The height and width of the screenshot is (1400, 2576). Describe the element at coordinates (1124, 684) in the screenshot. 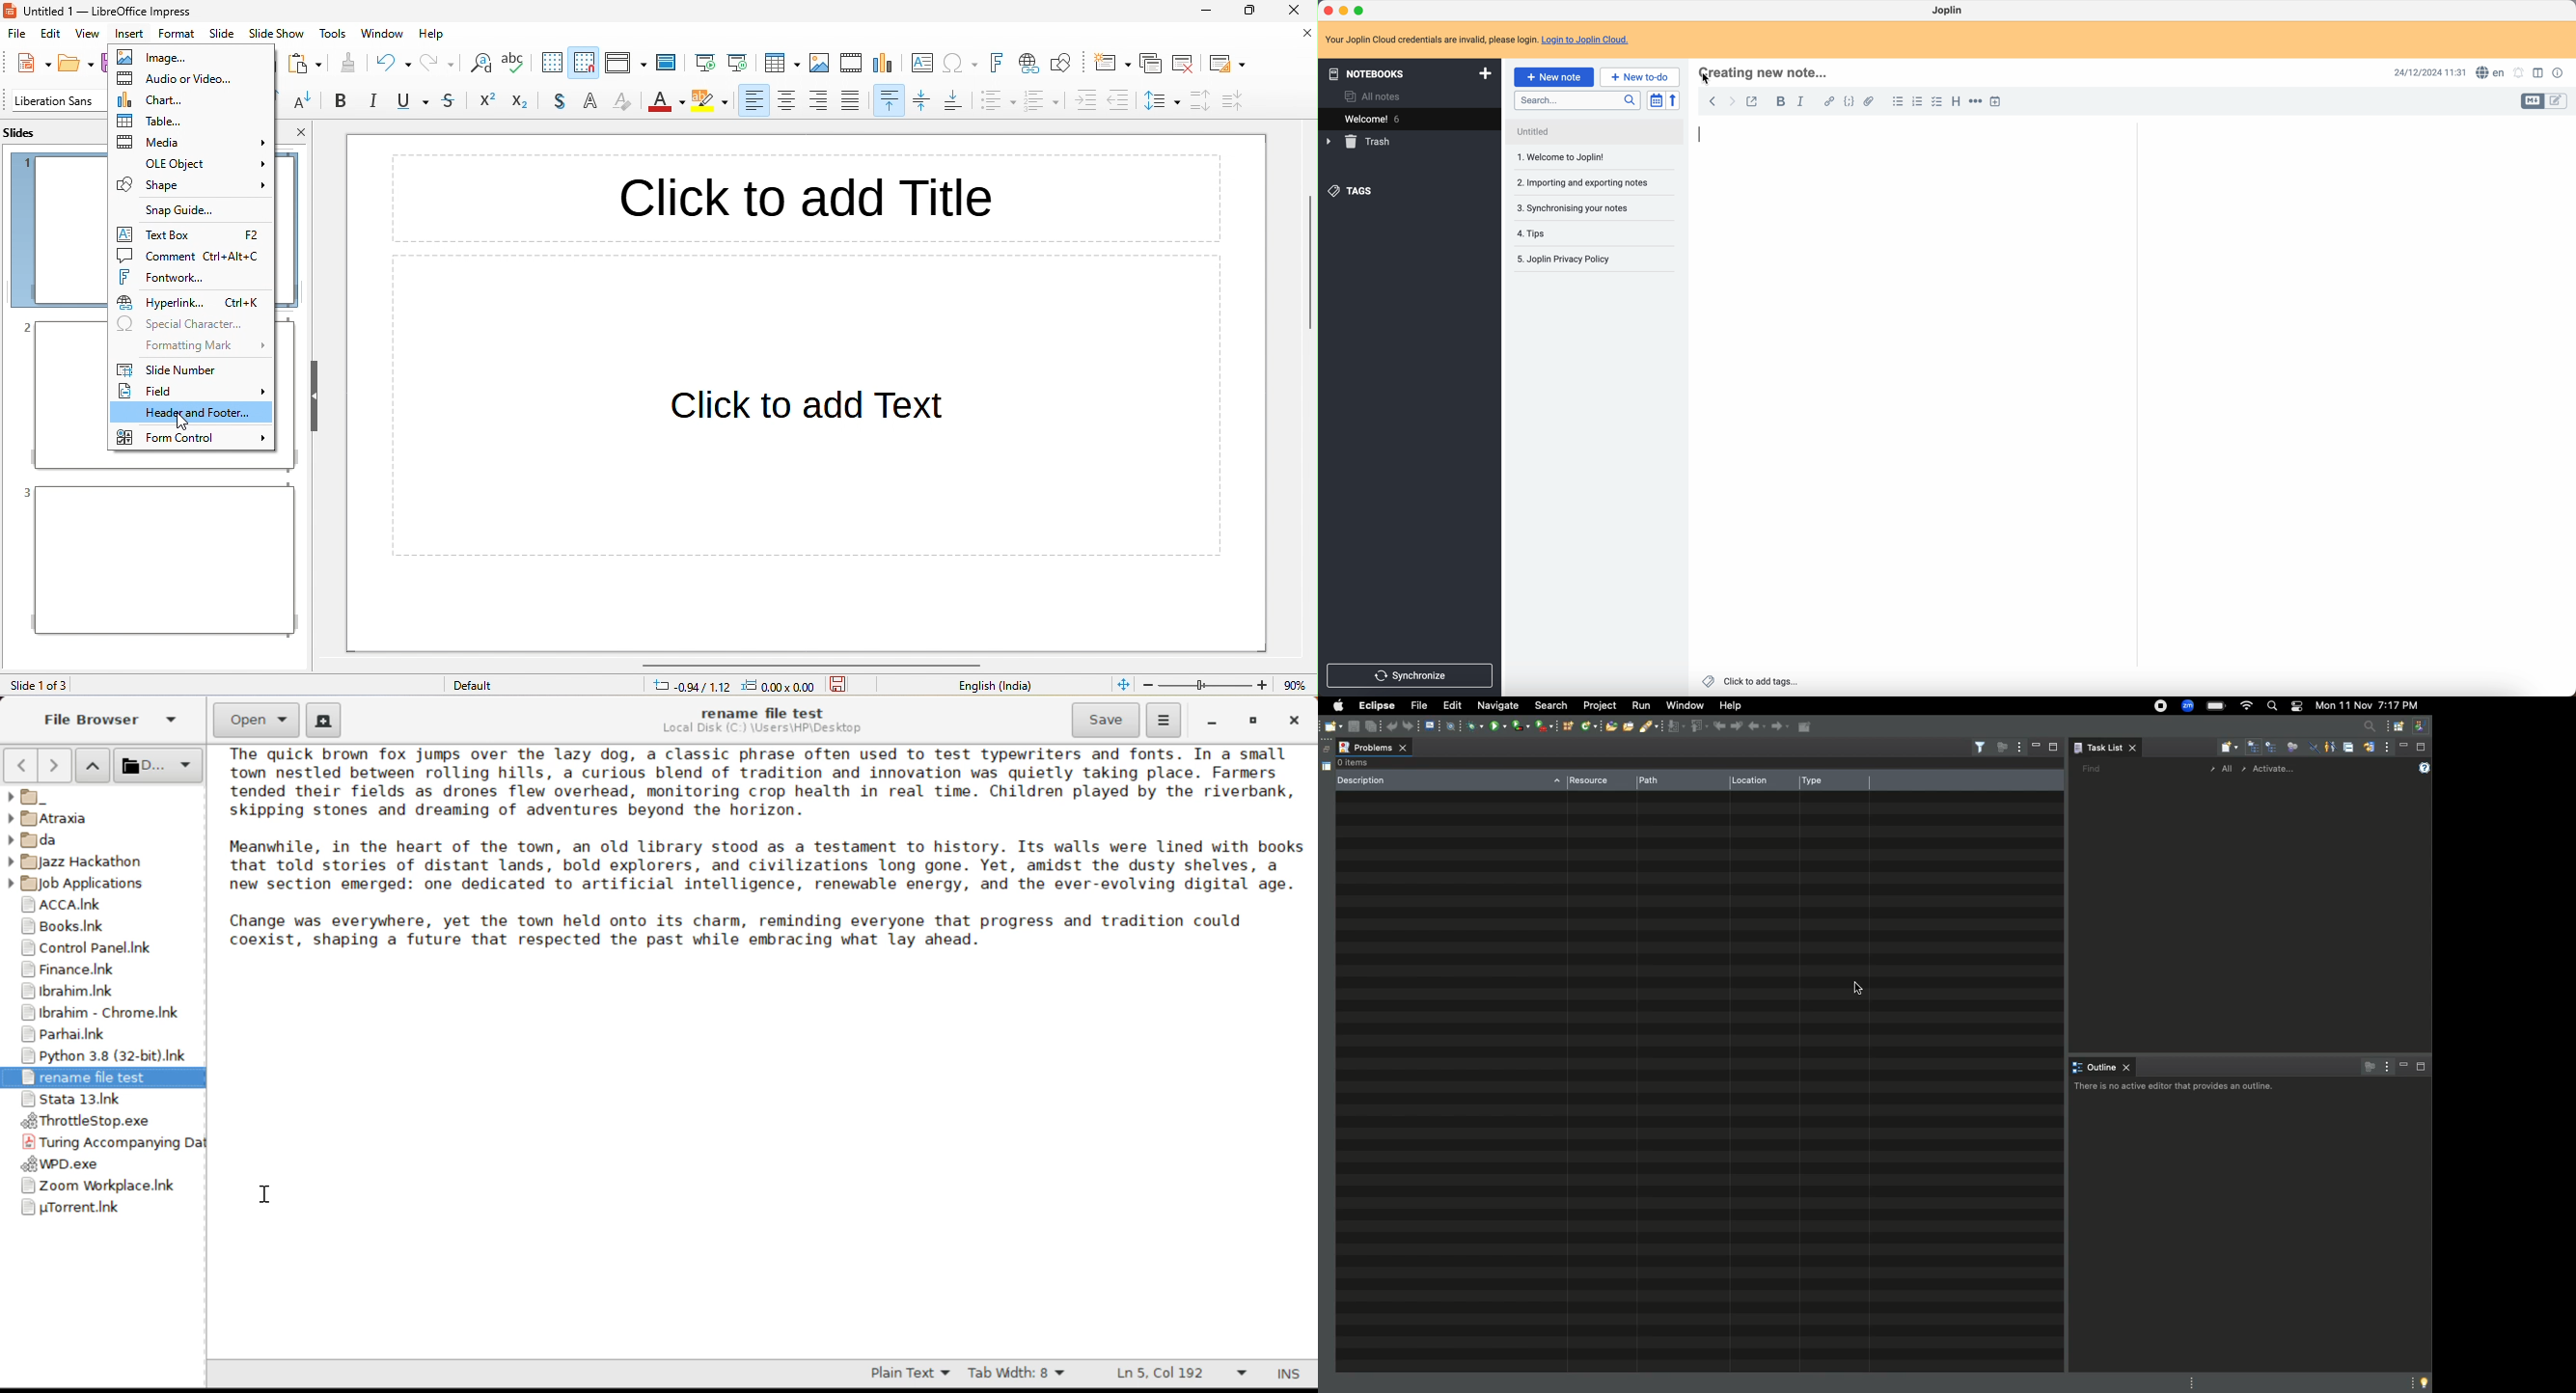

I see `fit slide to current window` at that location.